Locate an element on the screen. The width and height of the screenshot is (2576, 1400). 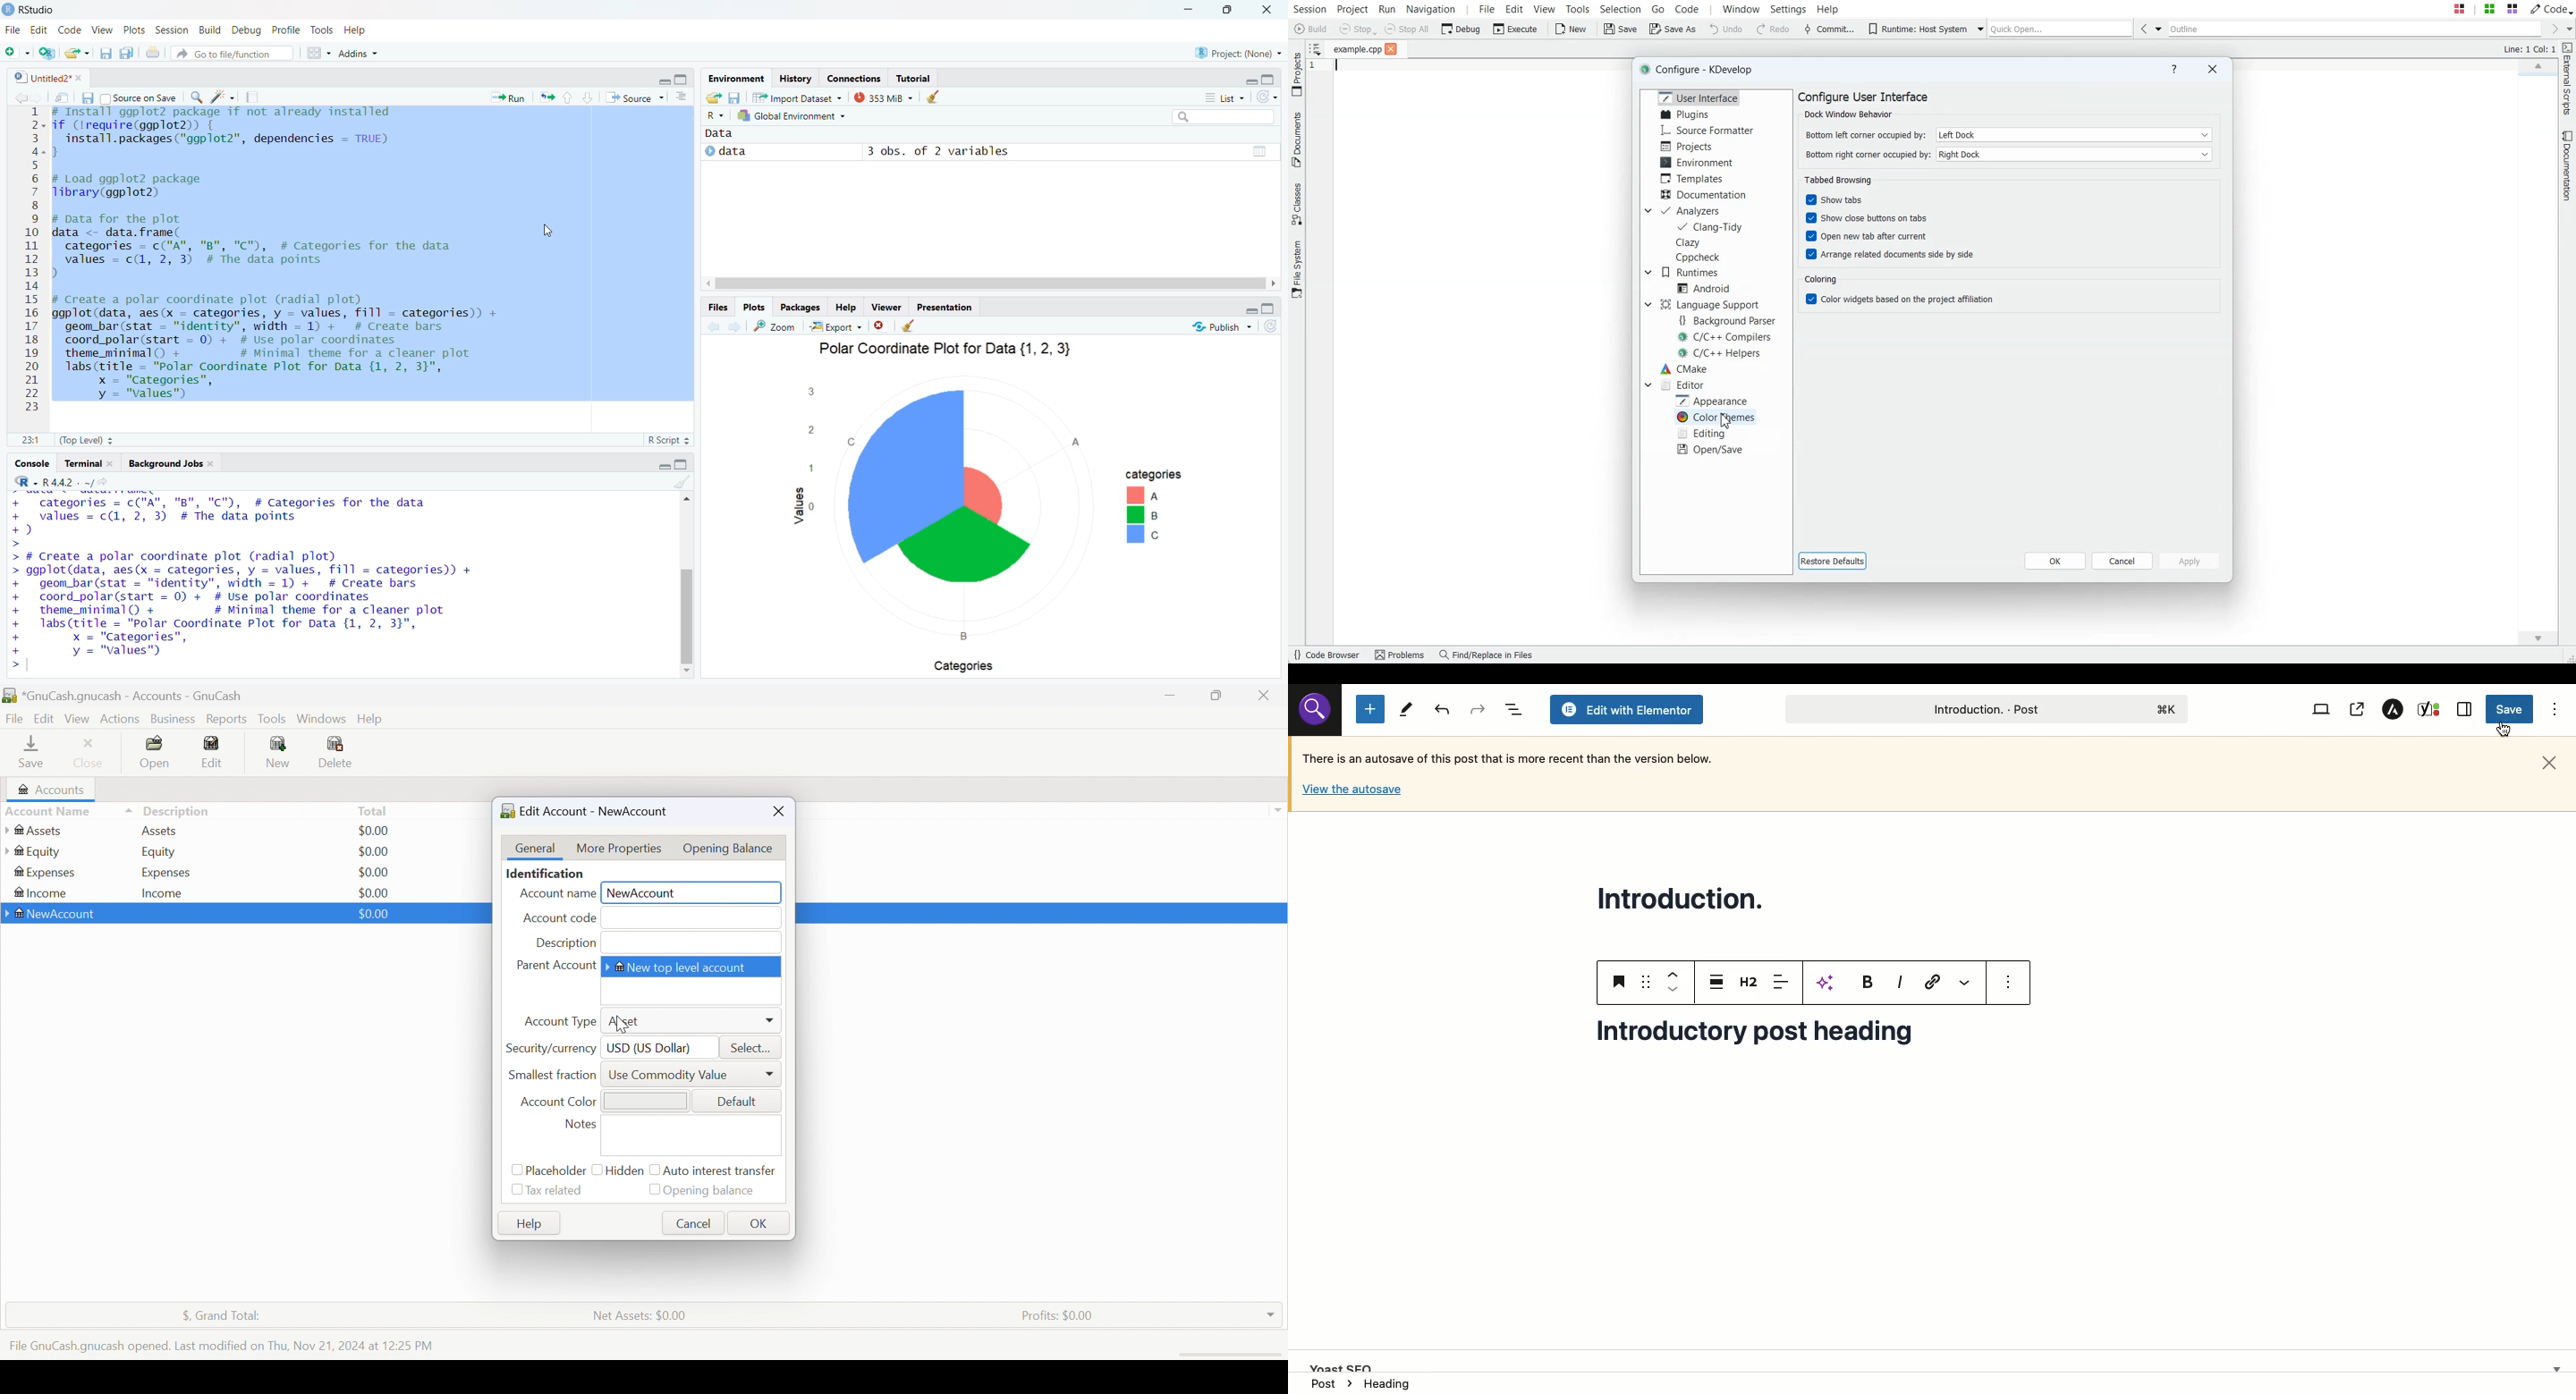
File GnuCash.gnucash opened. Last modified on Thu, Nov 21, 2024 at 12:25 PM is located at coordinates (221, 1343).